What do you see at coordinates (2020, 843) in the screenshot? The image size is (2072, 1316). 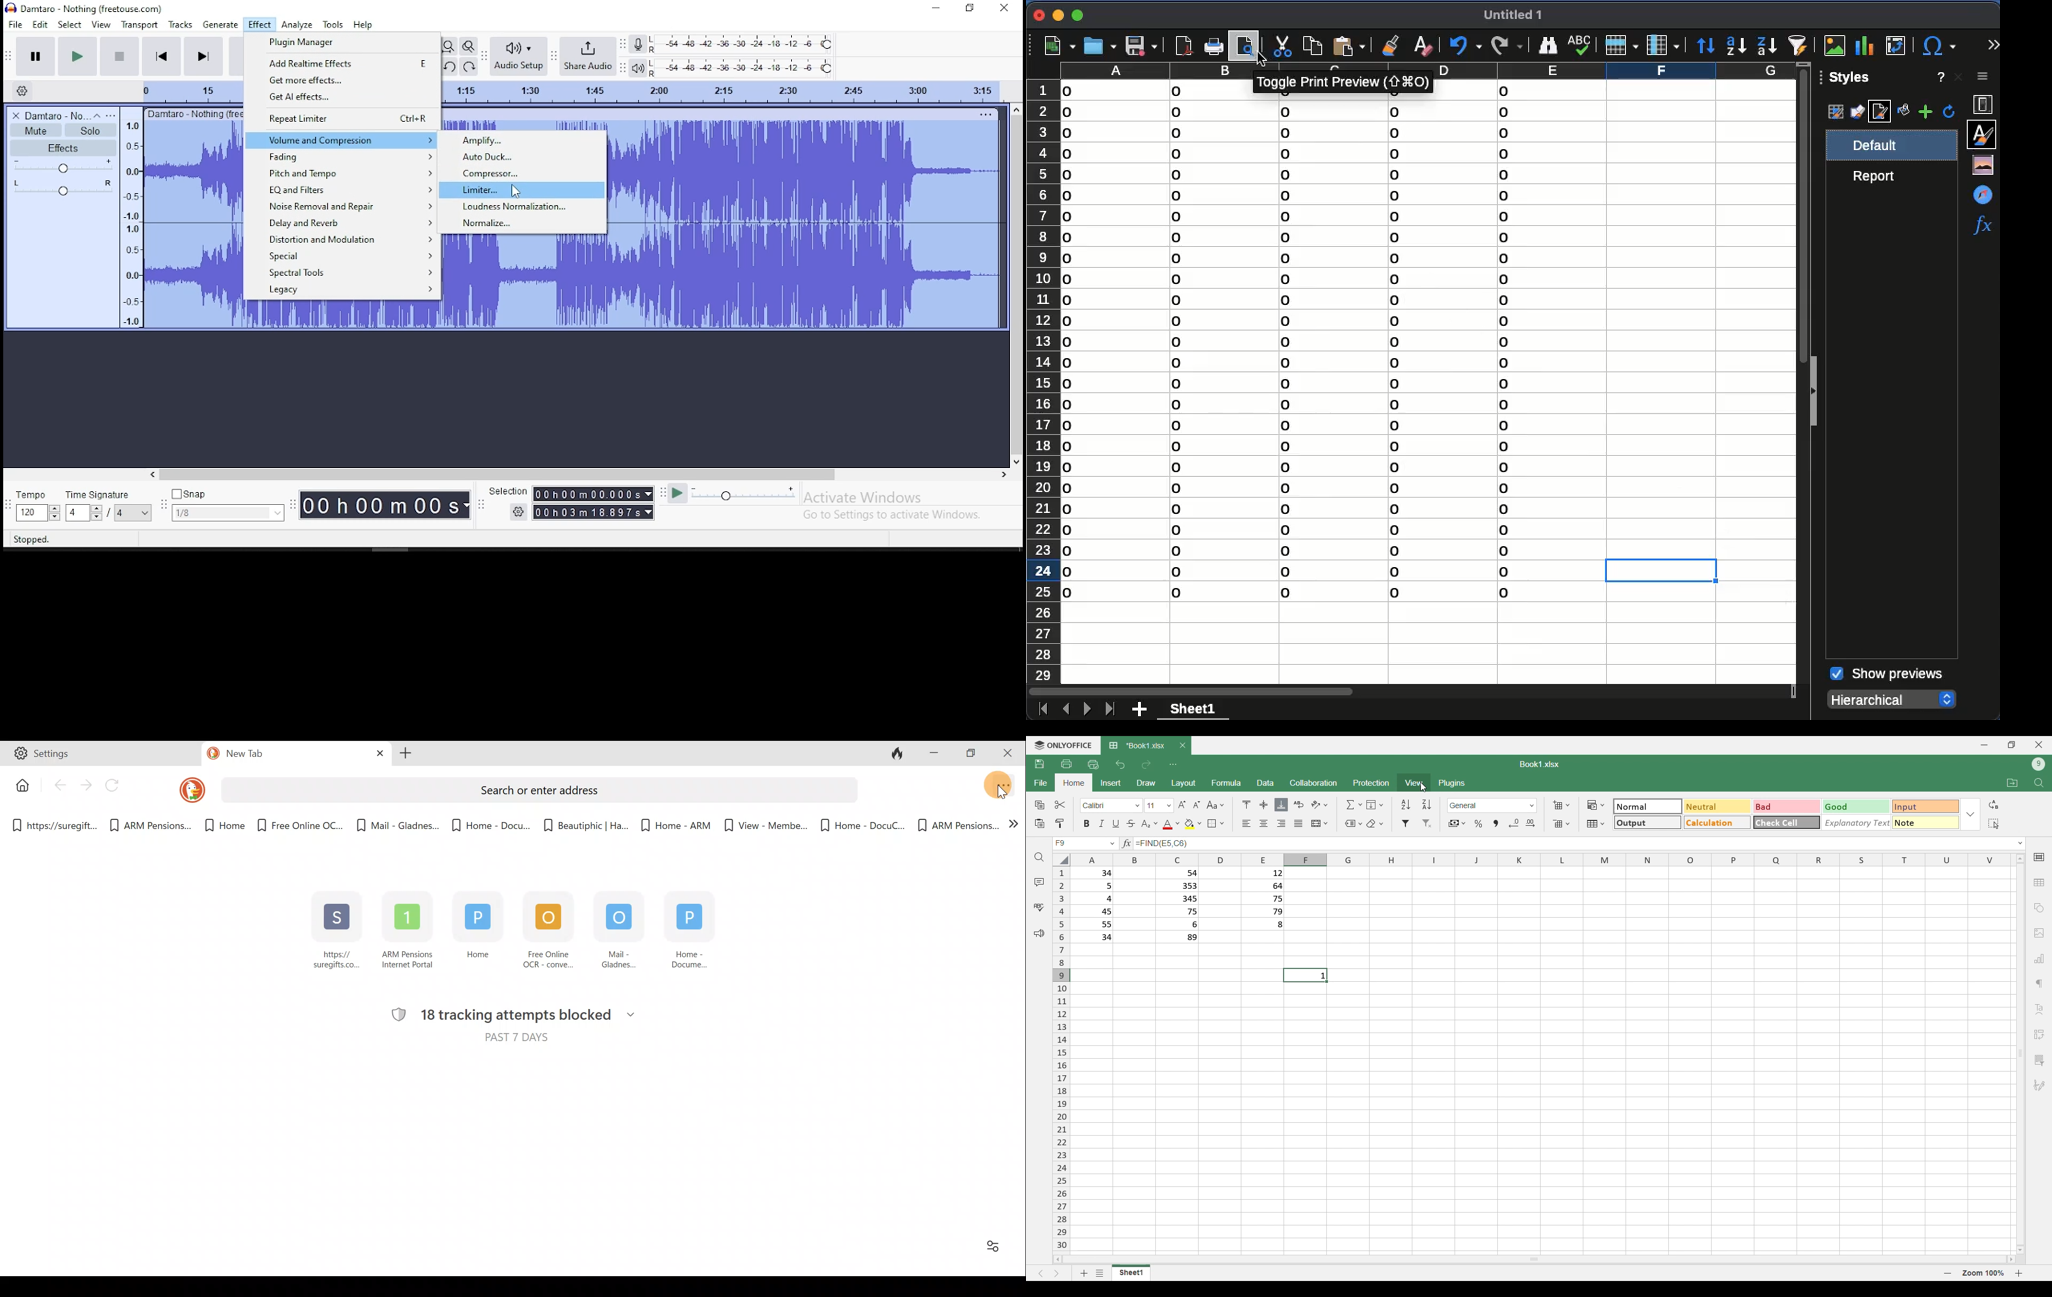 I see `Expand/Collapse` at bounding box center [2020, 843].